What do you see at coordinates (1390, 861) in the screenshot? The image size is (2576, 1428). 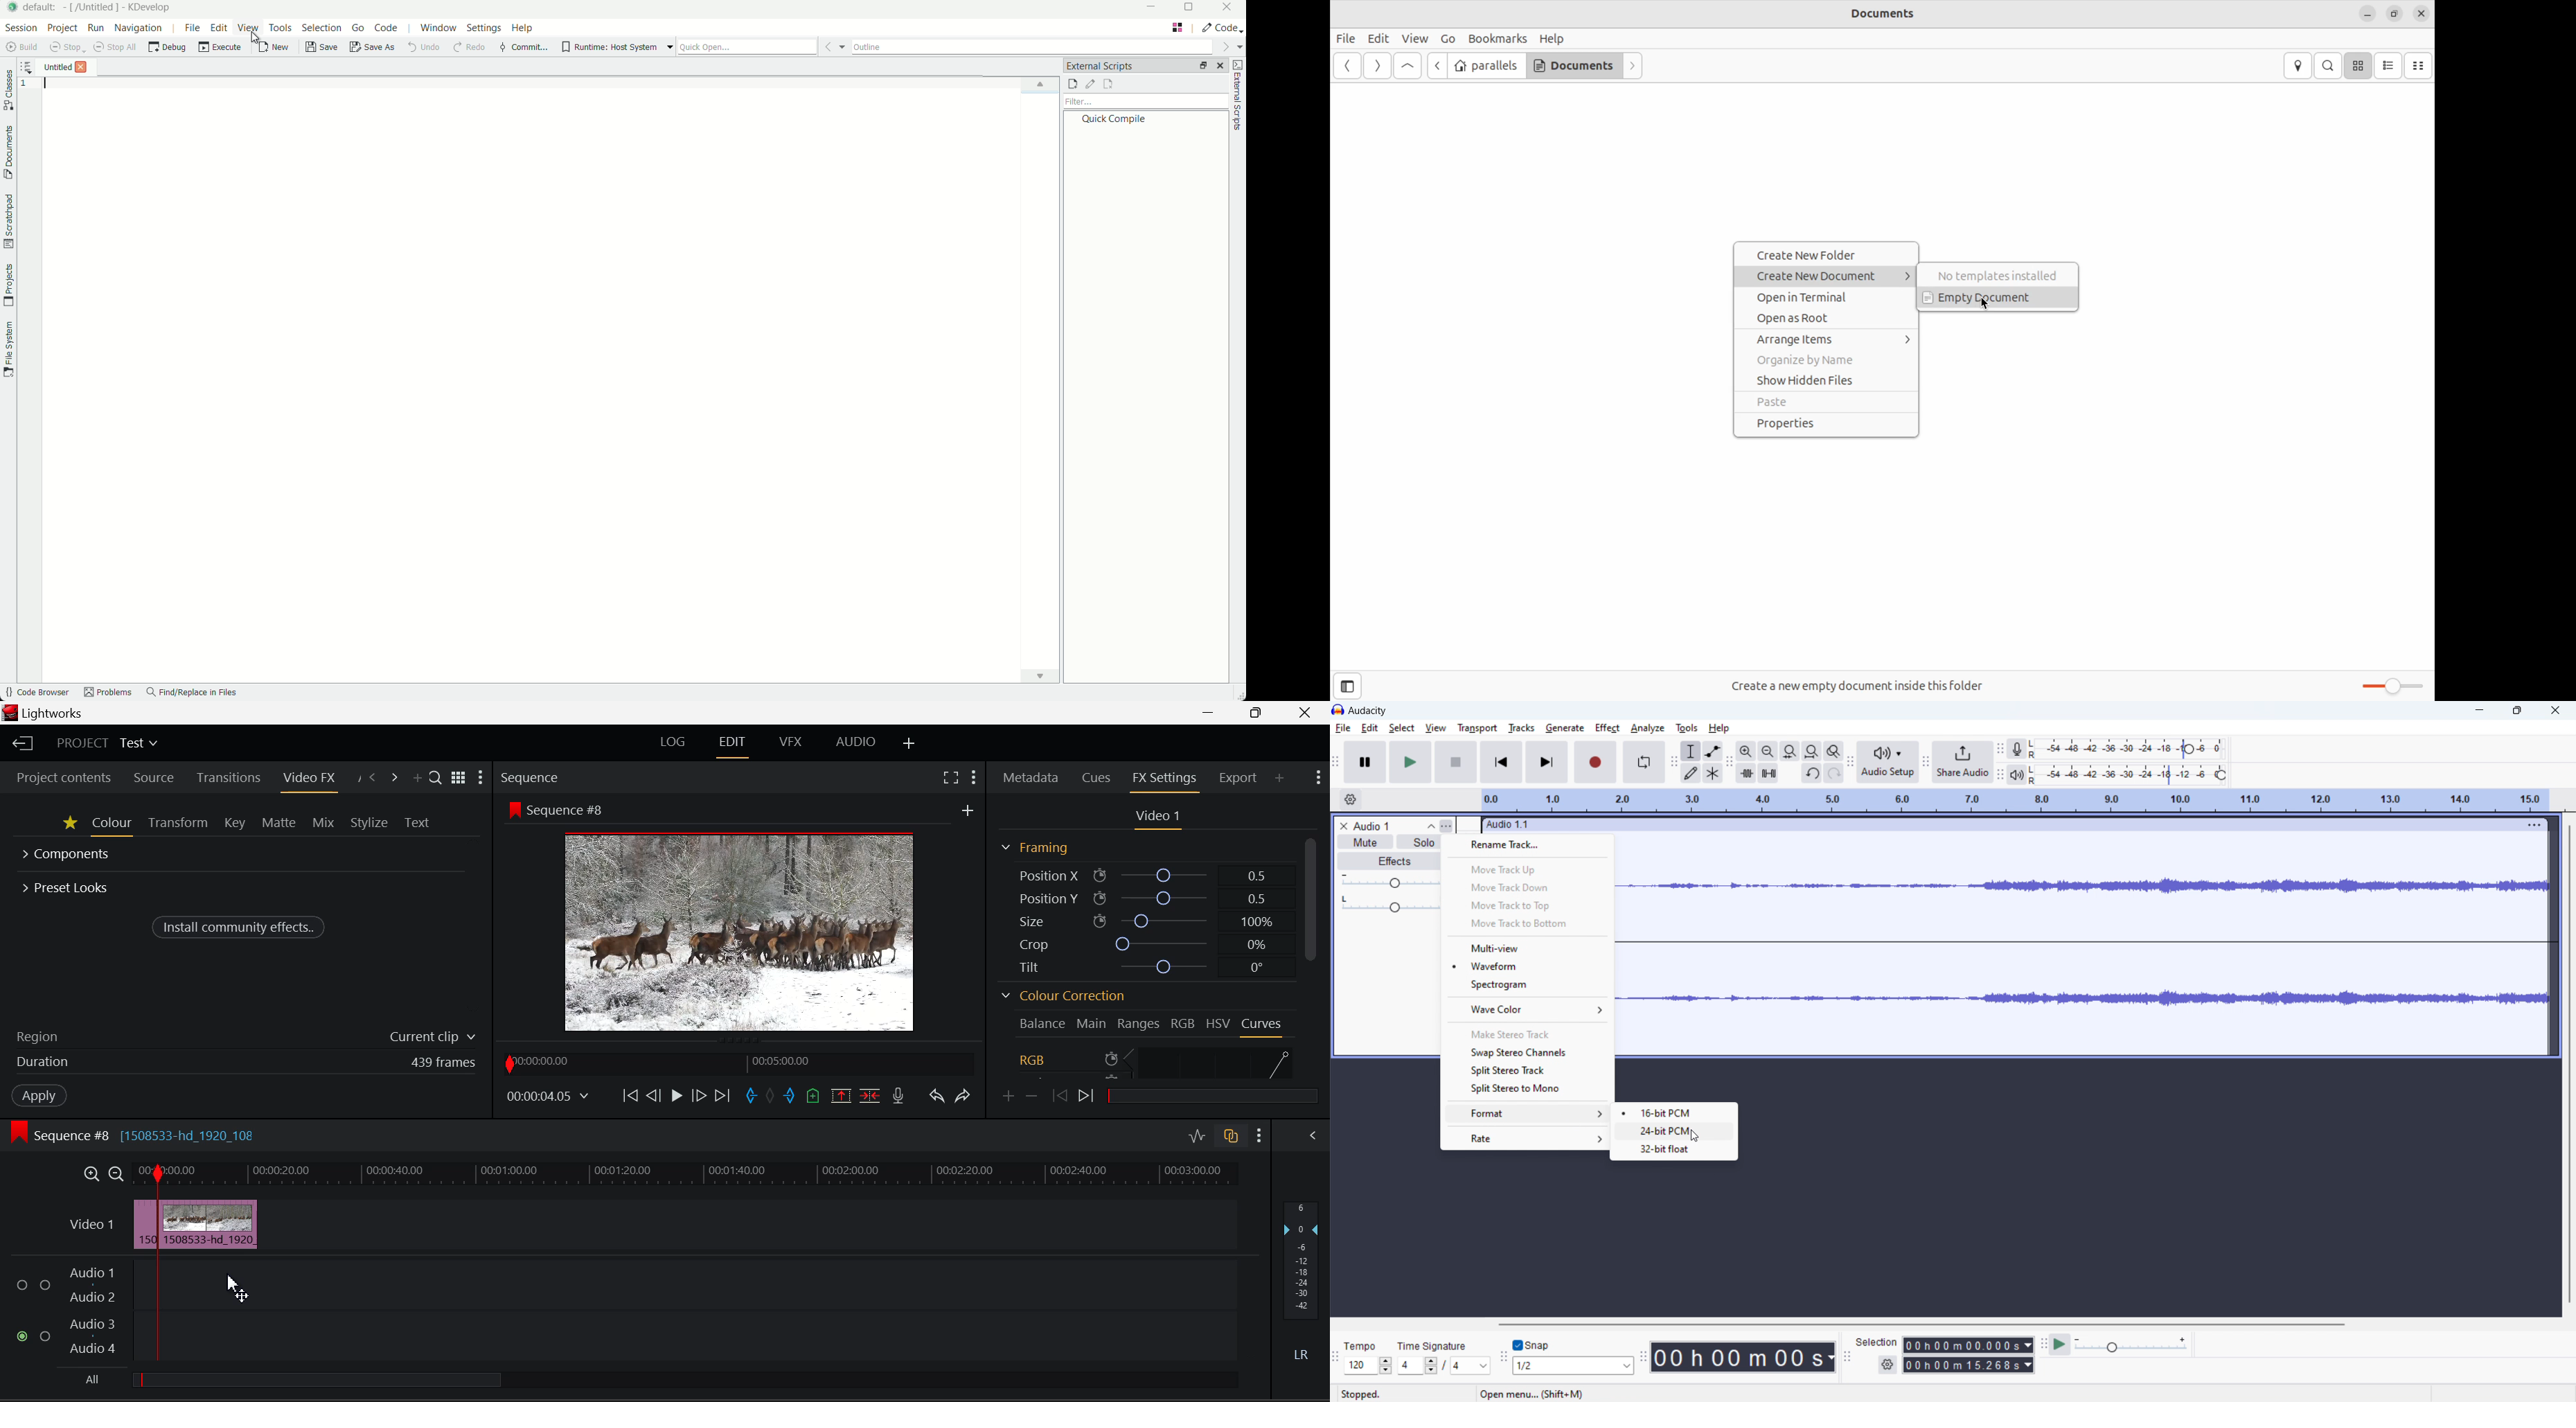 I see `effects` at bounding box center [1390, 861].